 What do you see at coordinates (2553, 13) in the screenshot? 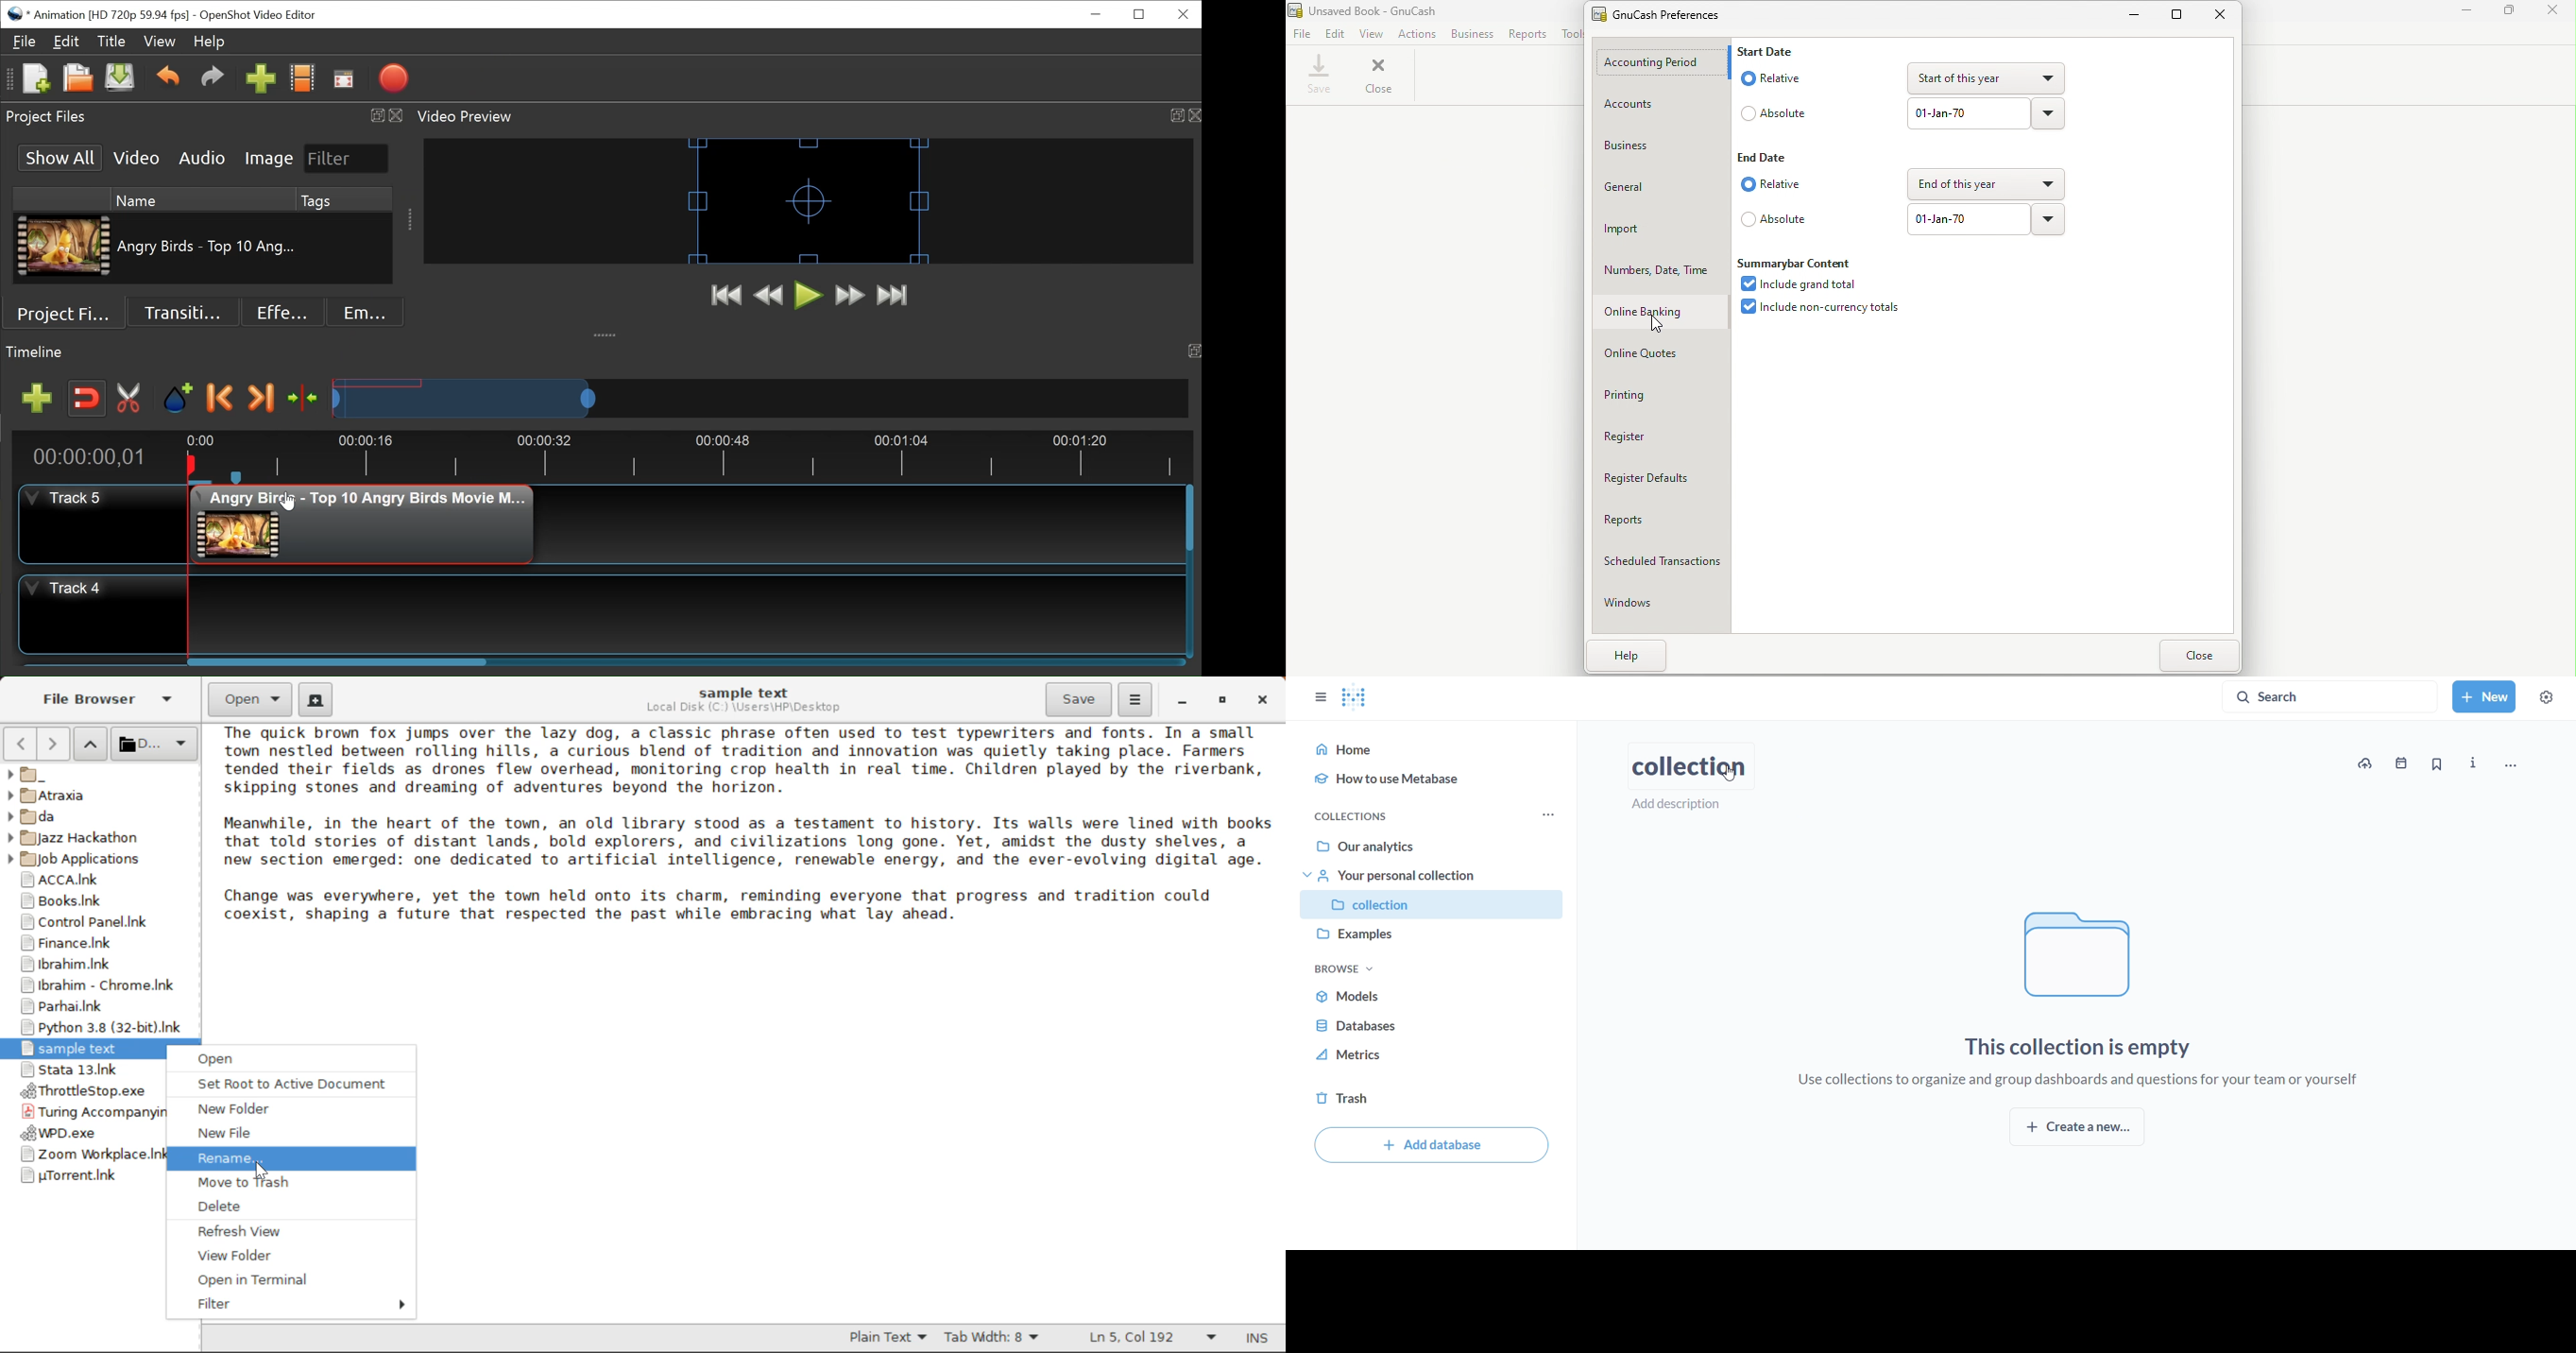
I see `Close` at bounding box center [2553, 13].